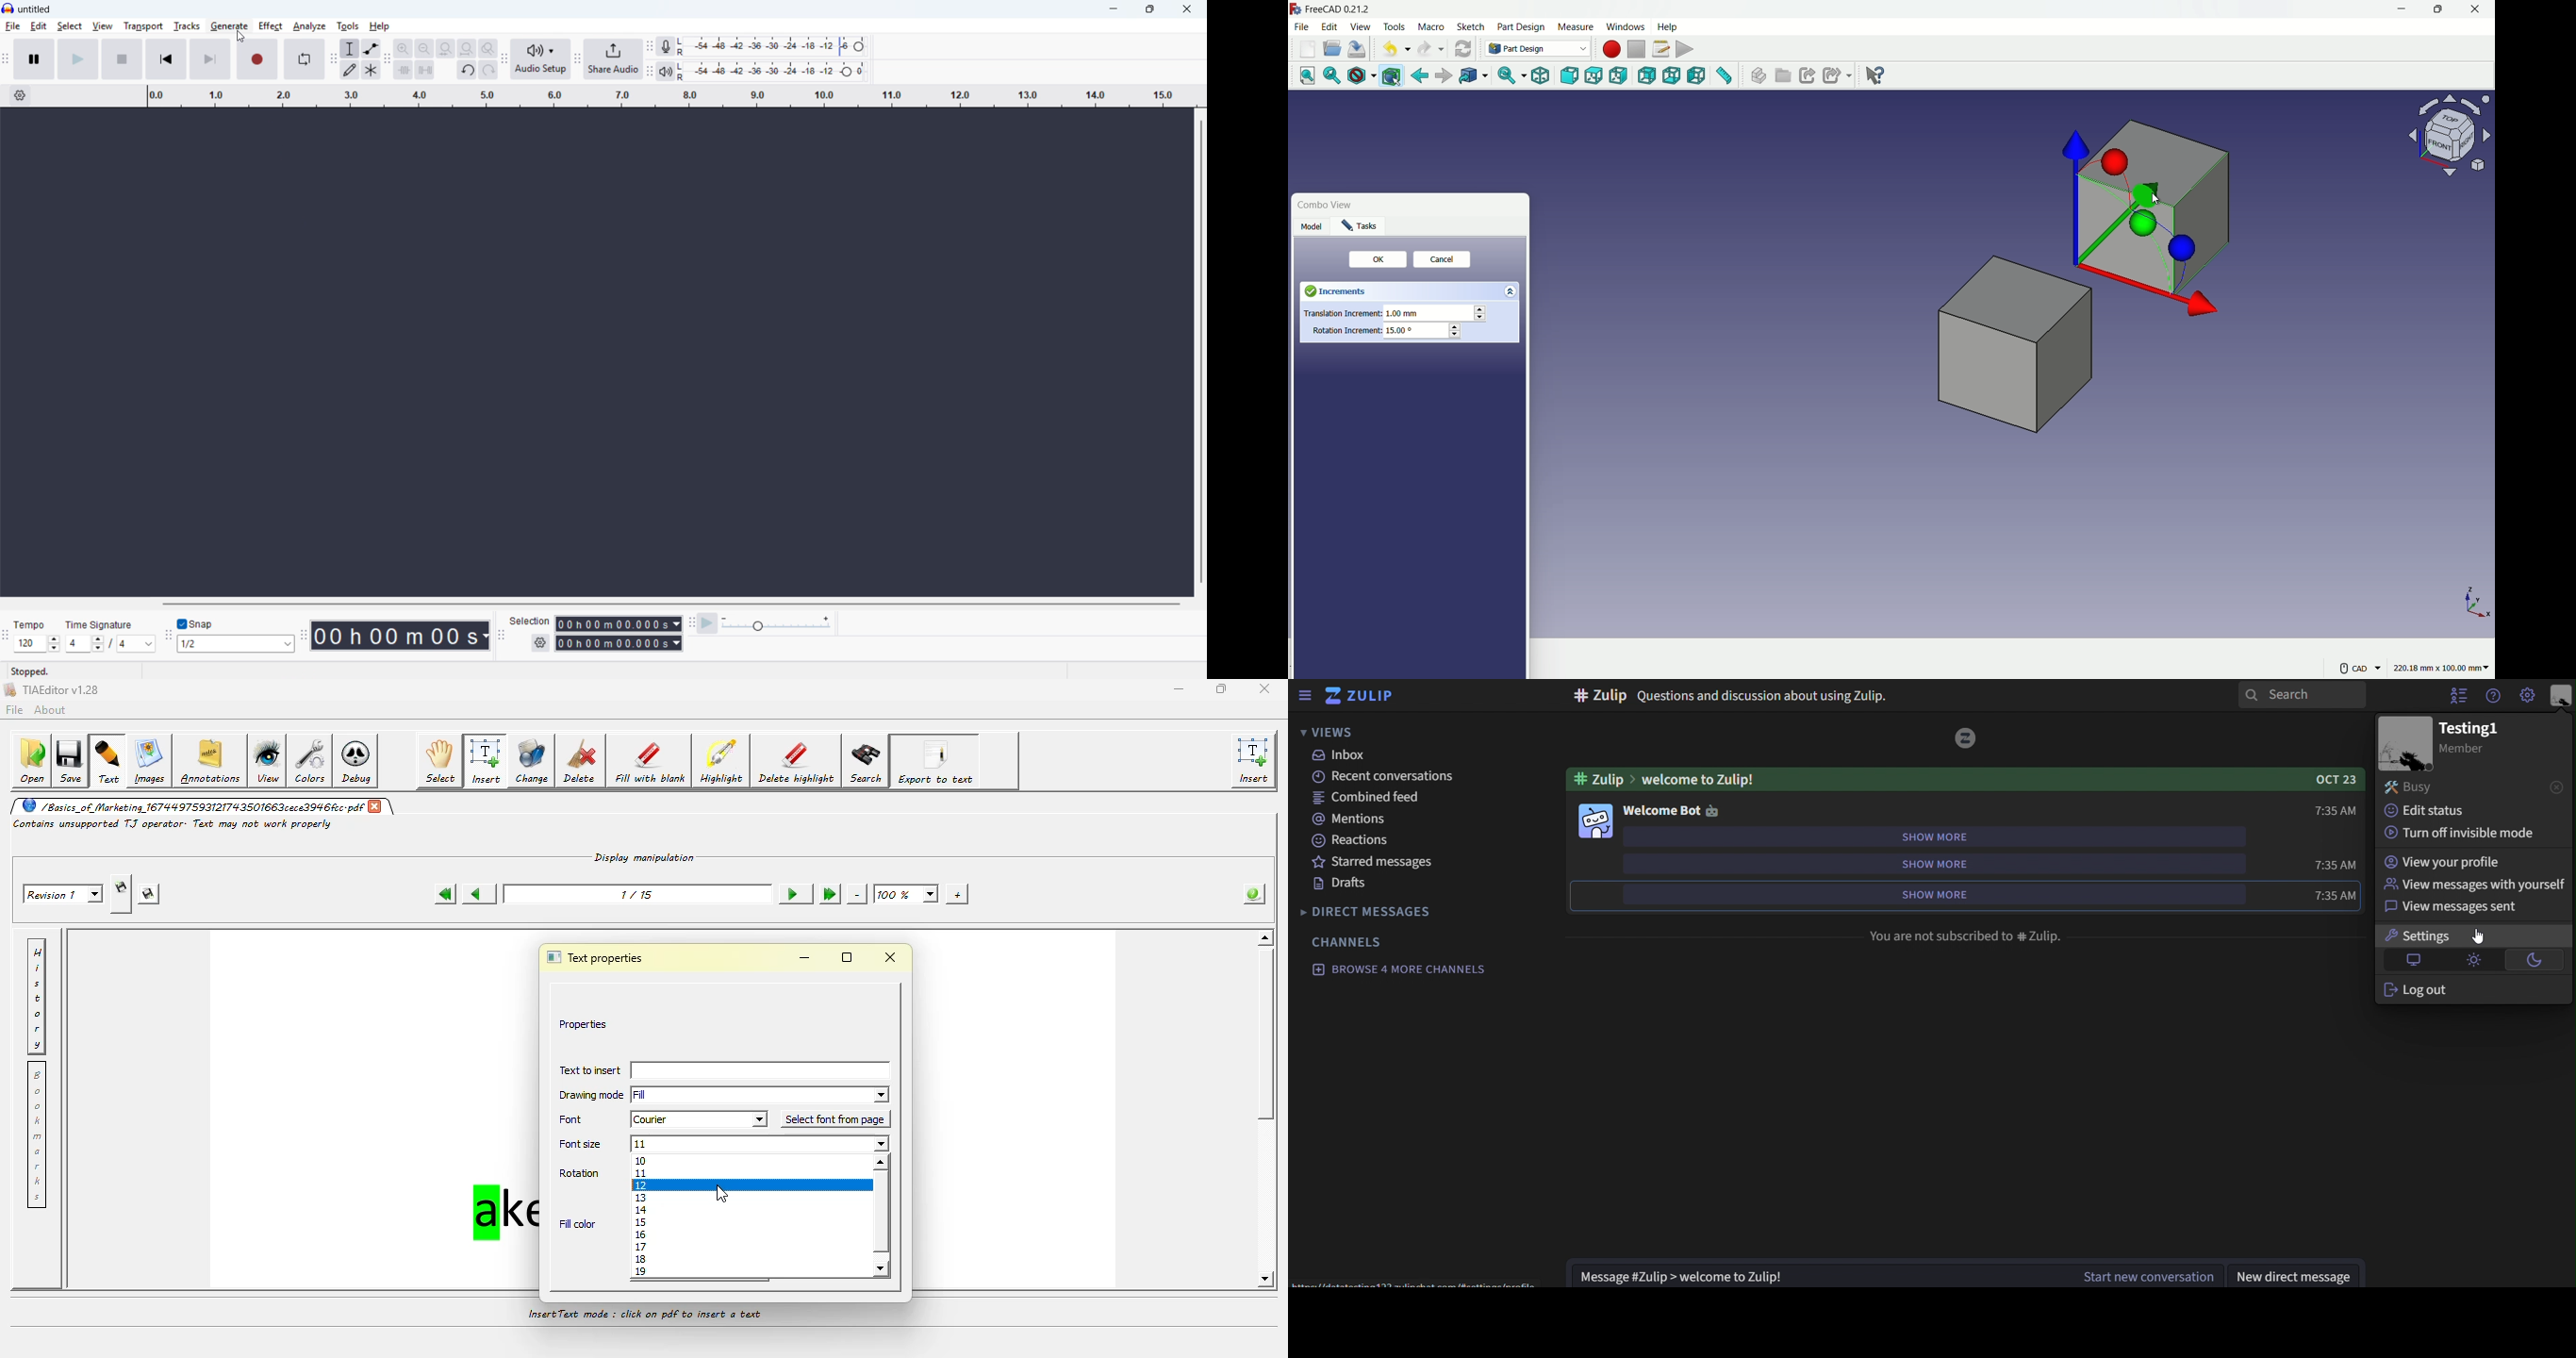 The image size is (2576, 1372). Describe the element at coordinates (500, 634) in the screenshot. I see `Selection toolbar ` at that location.